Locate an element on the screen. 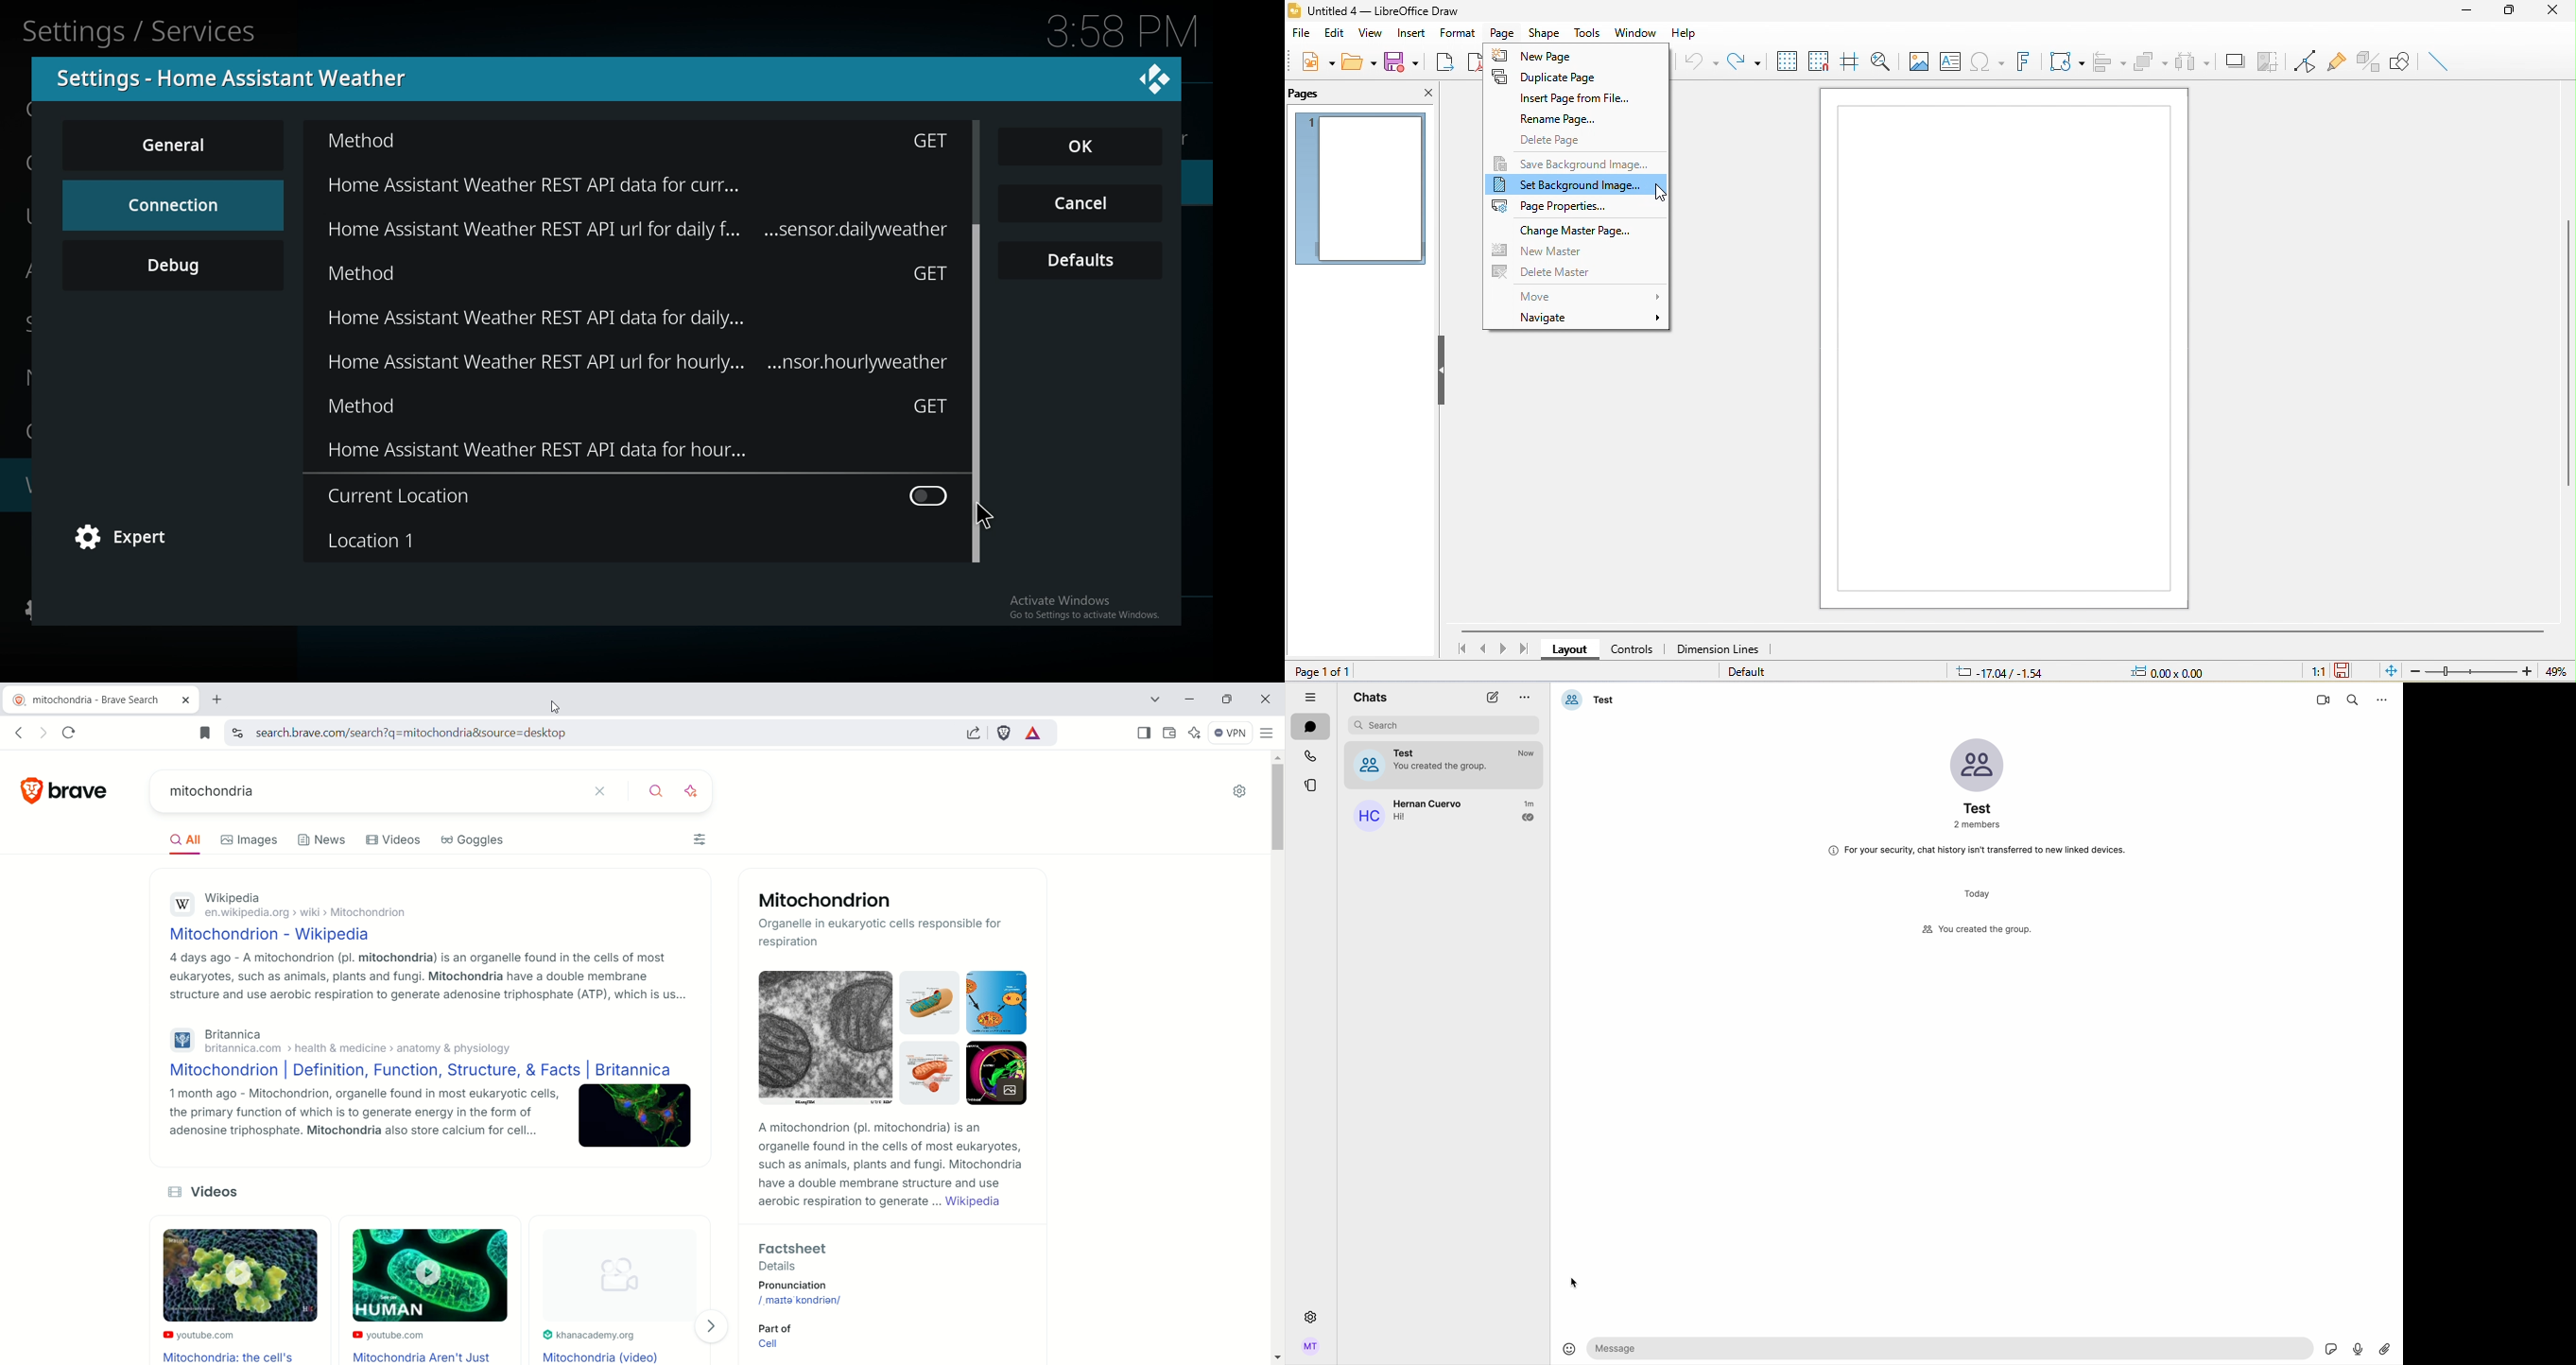 The height and width of the screenshot is (1372, 2576). close is located at coordinates (1426, 95).